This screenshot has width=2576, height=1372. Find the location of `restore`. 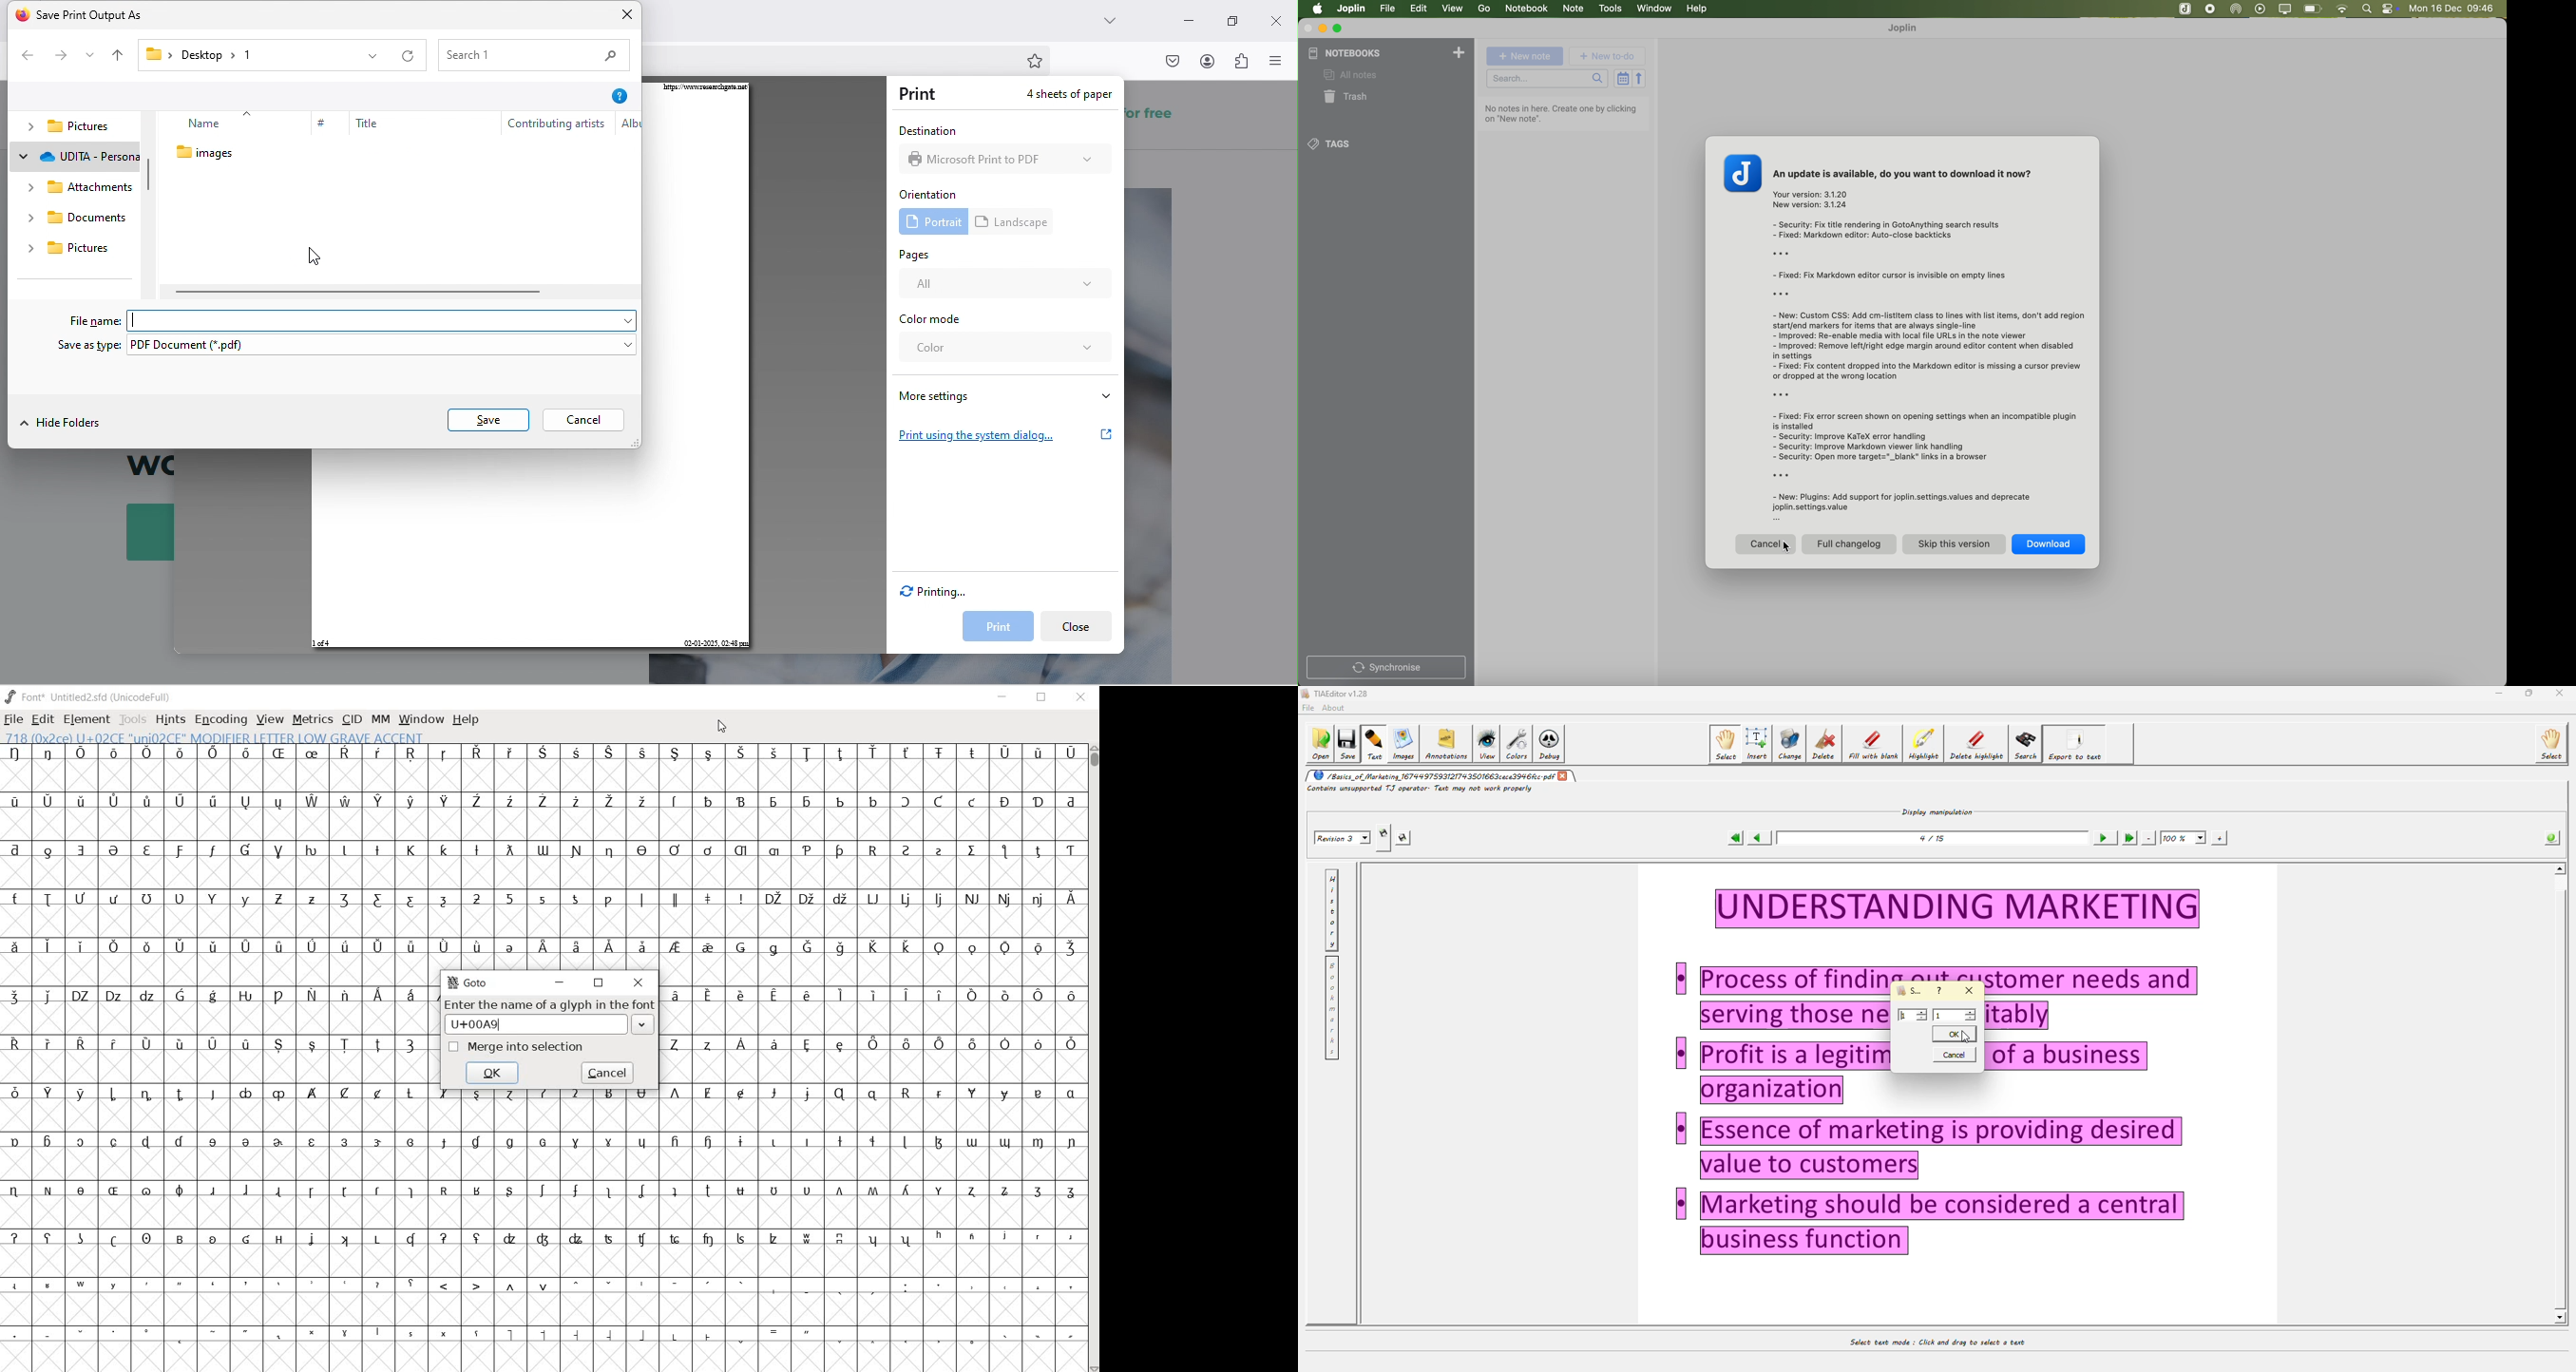

restore is located at coordinates (598, 983).